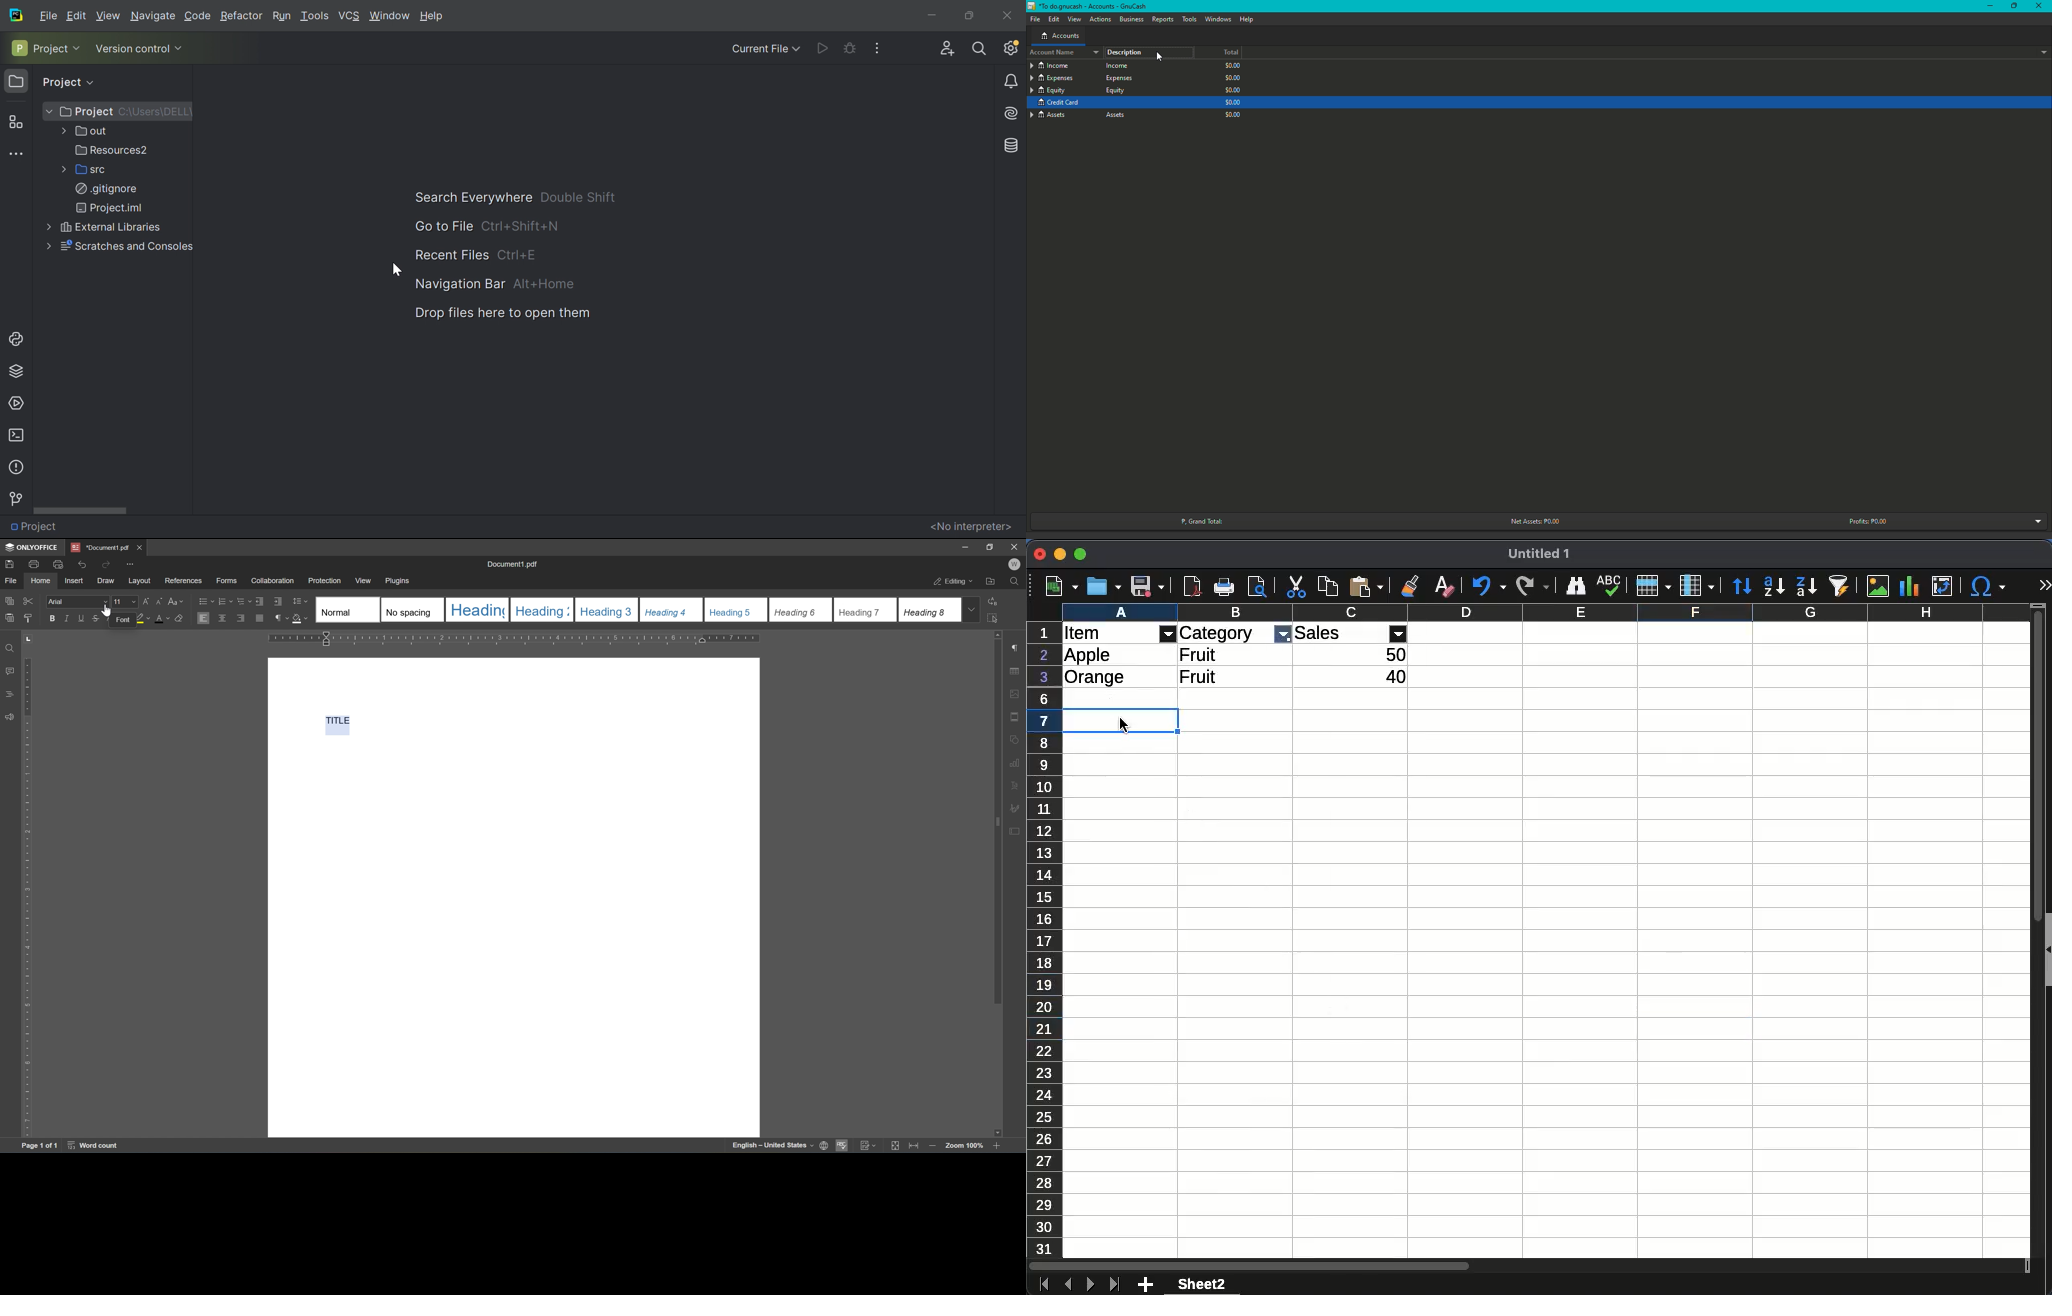 Image resolution: width=2072 pixels, height=1316 pixels. Describe the element at coordinates (915, 1146) in the screenshot. I see `fit to width` at that location.